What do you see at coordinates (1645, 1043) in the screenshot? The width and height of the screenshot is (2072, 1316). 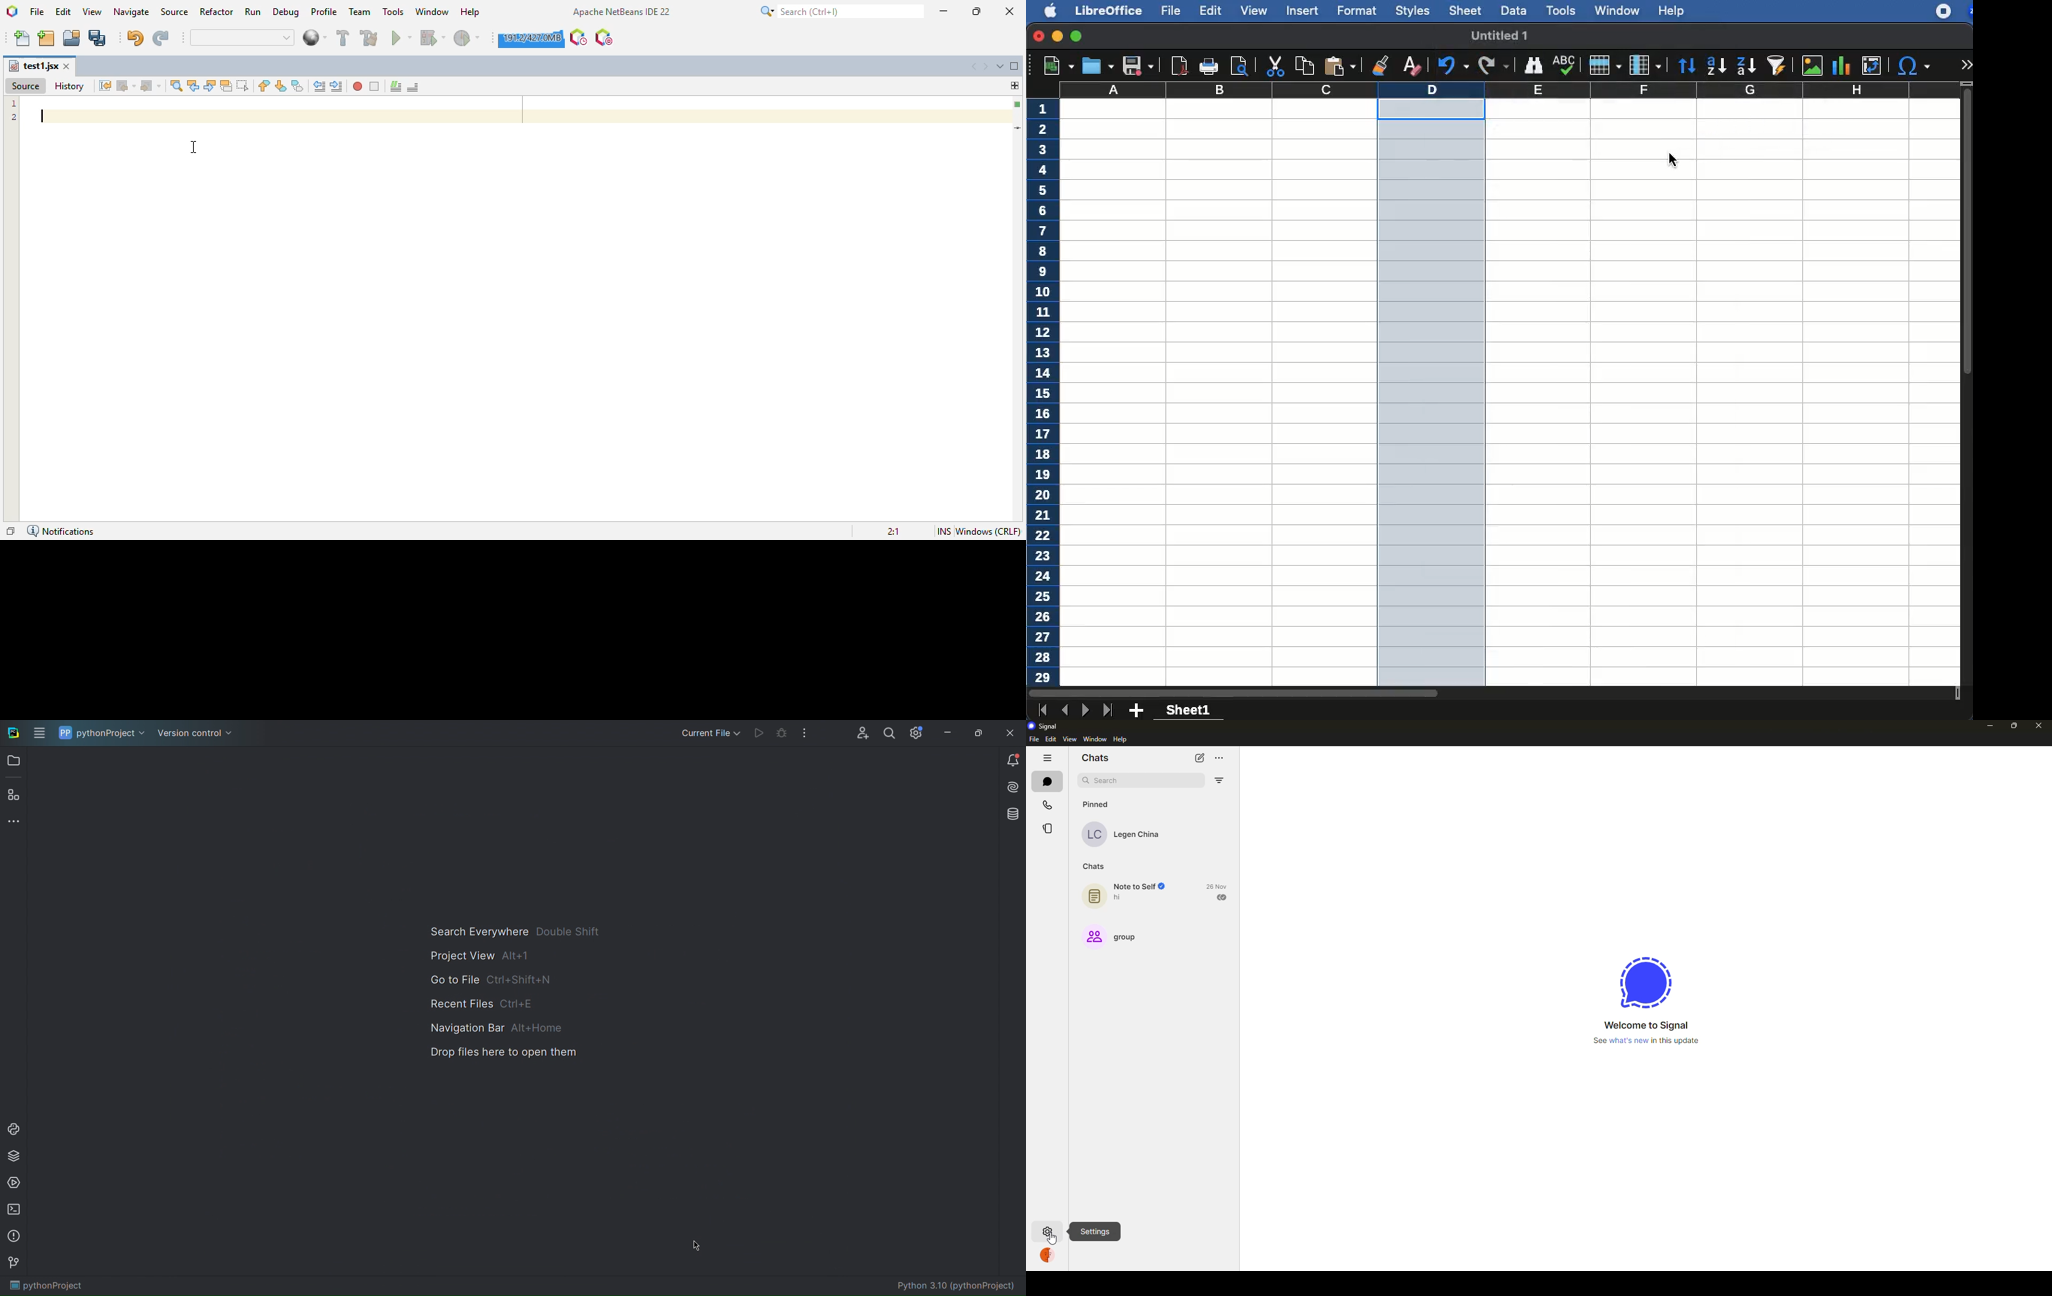 I see `See what's new in this update` at bounding box center [1645, 1043].